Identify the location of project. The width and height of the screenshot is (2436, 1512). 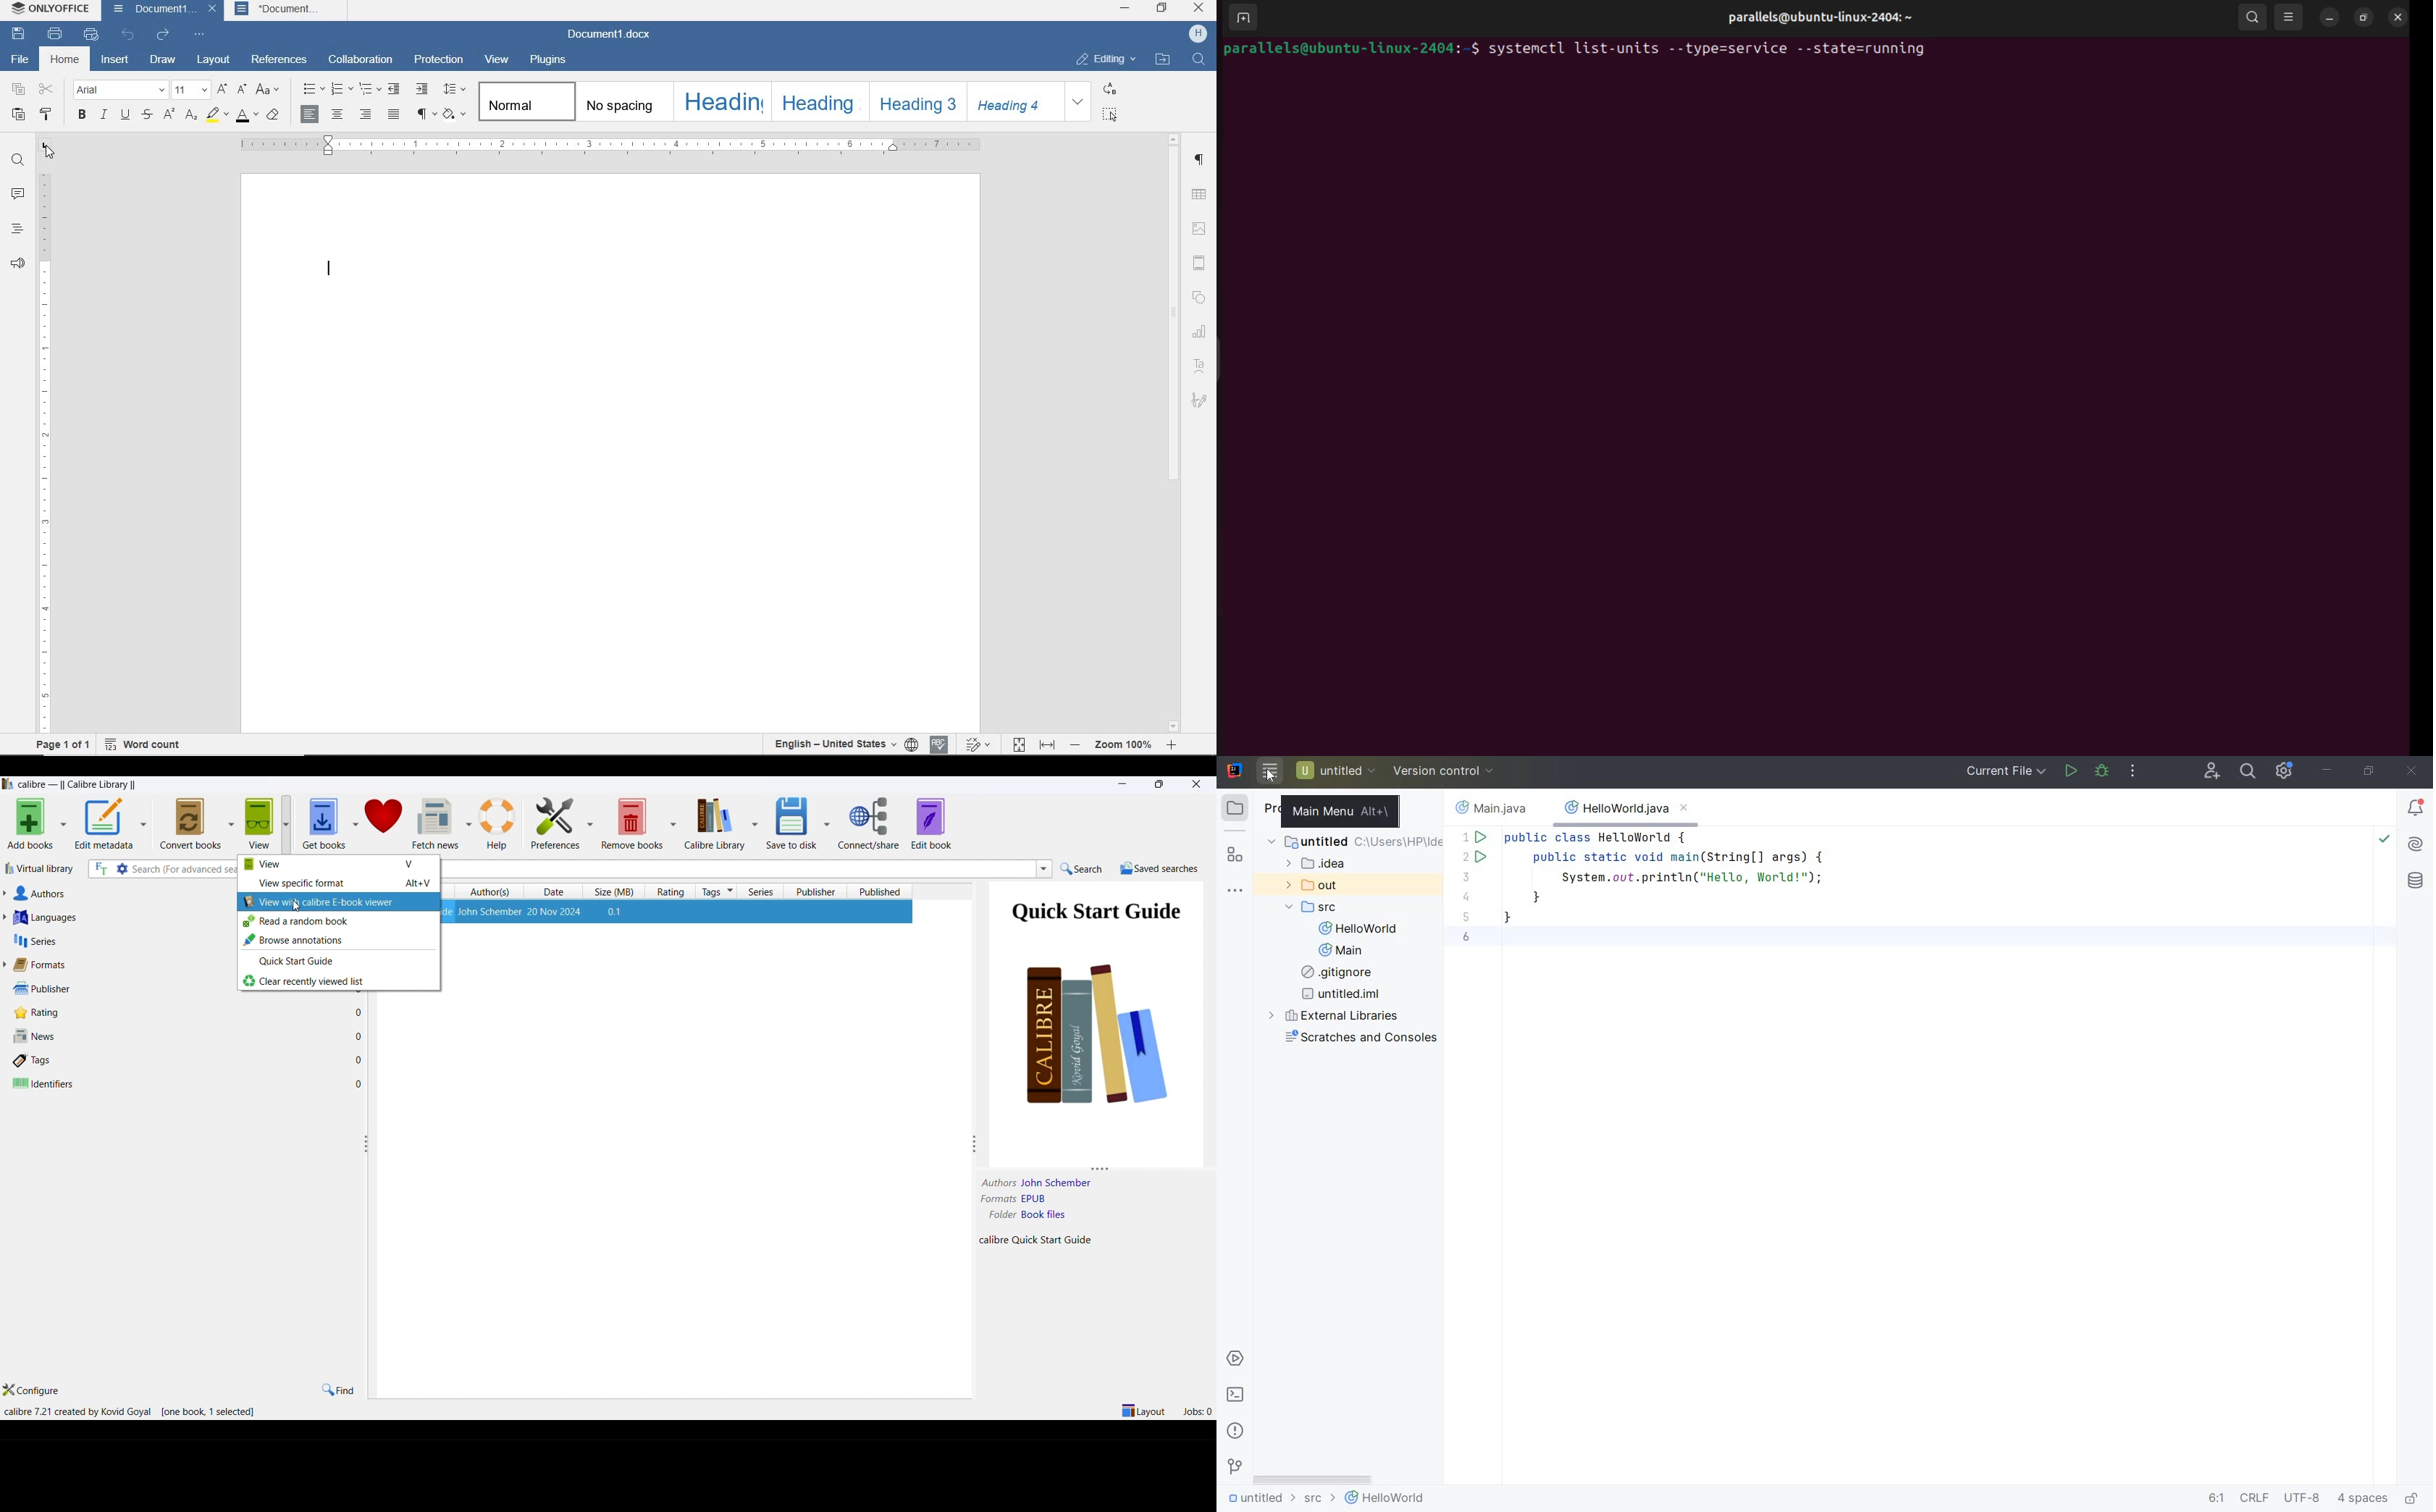
(1245, 807).